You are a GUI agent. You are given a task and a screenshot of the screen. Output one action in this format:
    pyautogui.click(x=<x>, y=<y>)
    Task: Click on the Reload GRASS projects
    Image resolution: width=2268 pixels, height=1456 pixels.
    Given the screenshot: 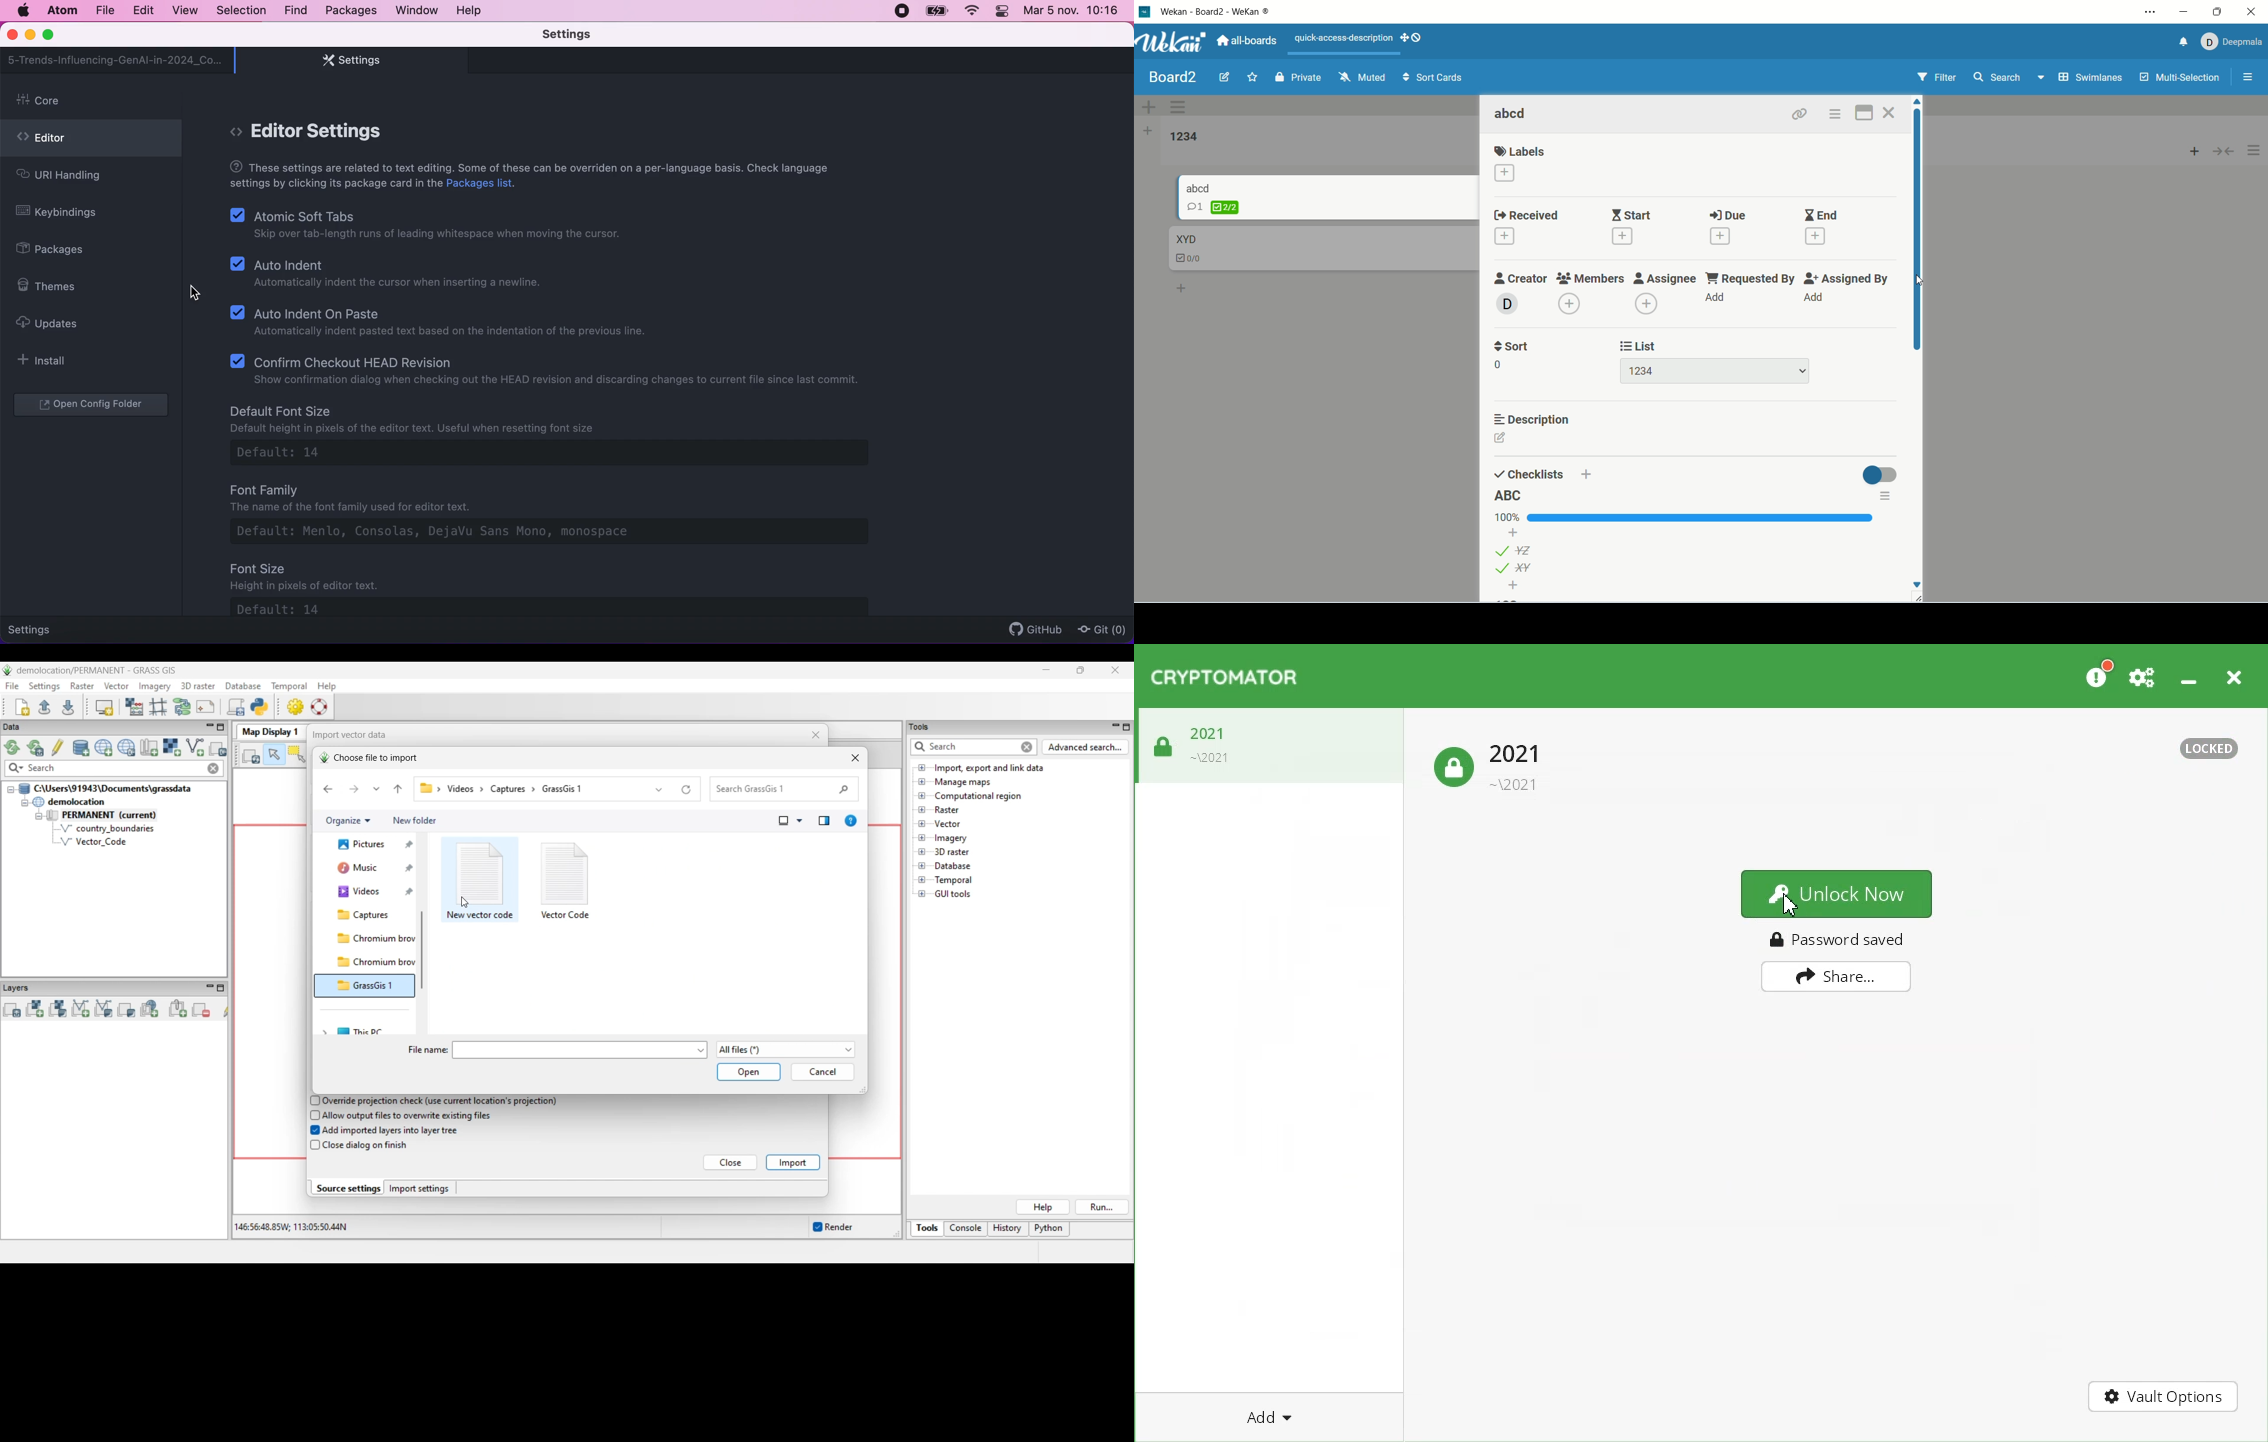 What is the action you would take?
    pyautogui.click(x=12, y=747)
    